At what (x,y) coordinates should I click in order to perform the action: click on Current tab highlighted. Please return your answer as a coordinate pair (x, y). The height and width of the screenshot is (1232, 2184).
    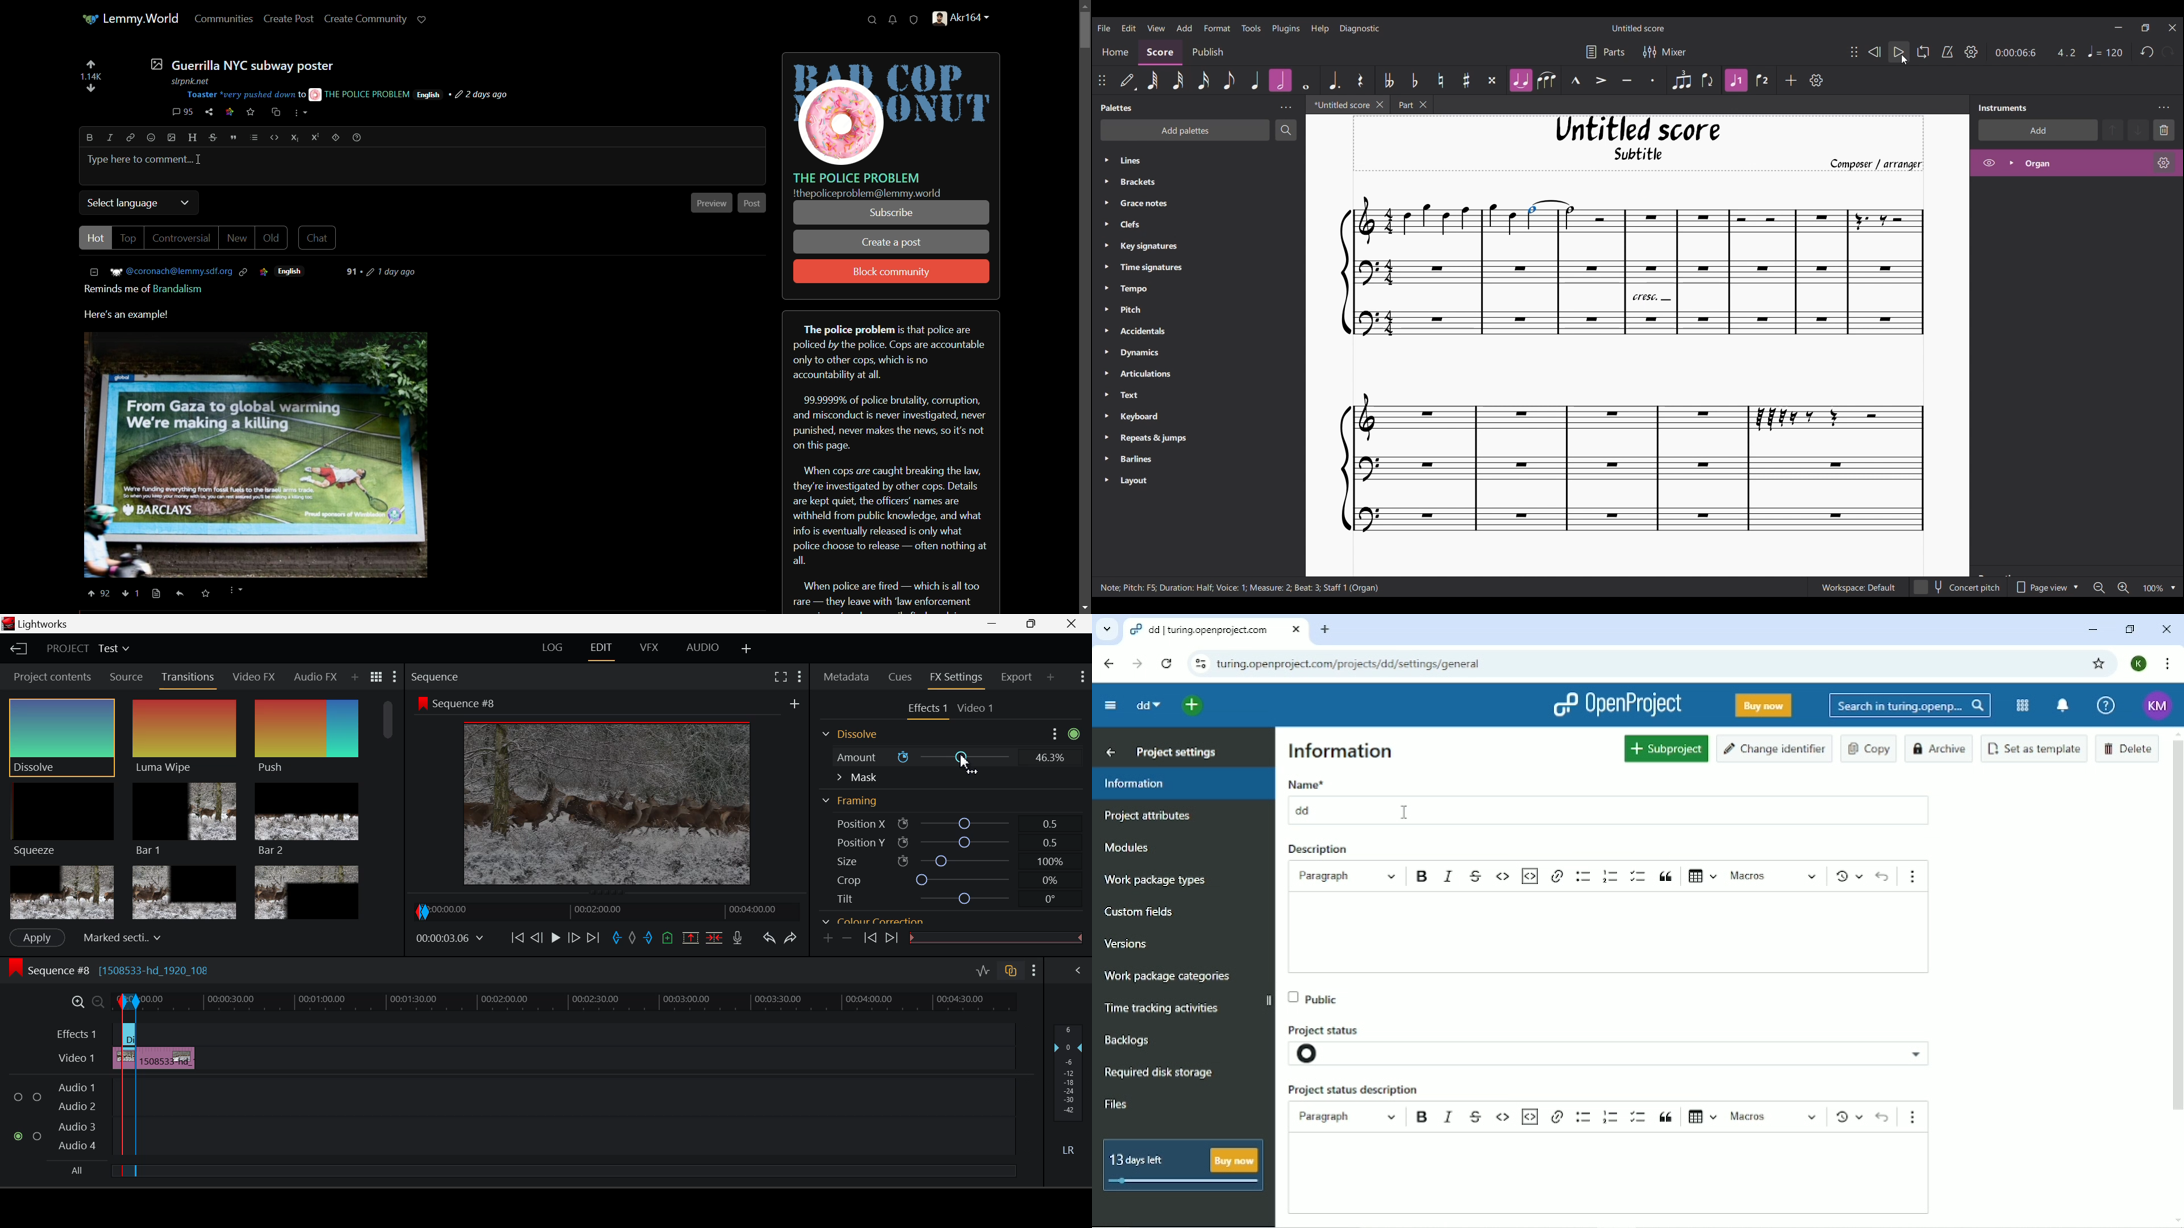
    Looking at the image, I should click on (1338, 105).